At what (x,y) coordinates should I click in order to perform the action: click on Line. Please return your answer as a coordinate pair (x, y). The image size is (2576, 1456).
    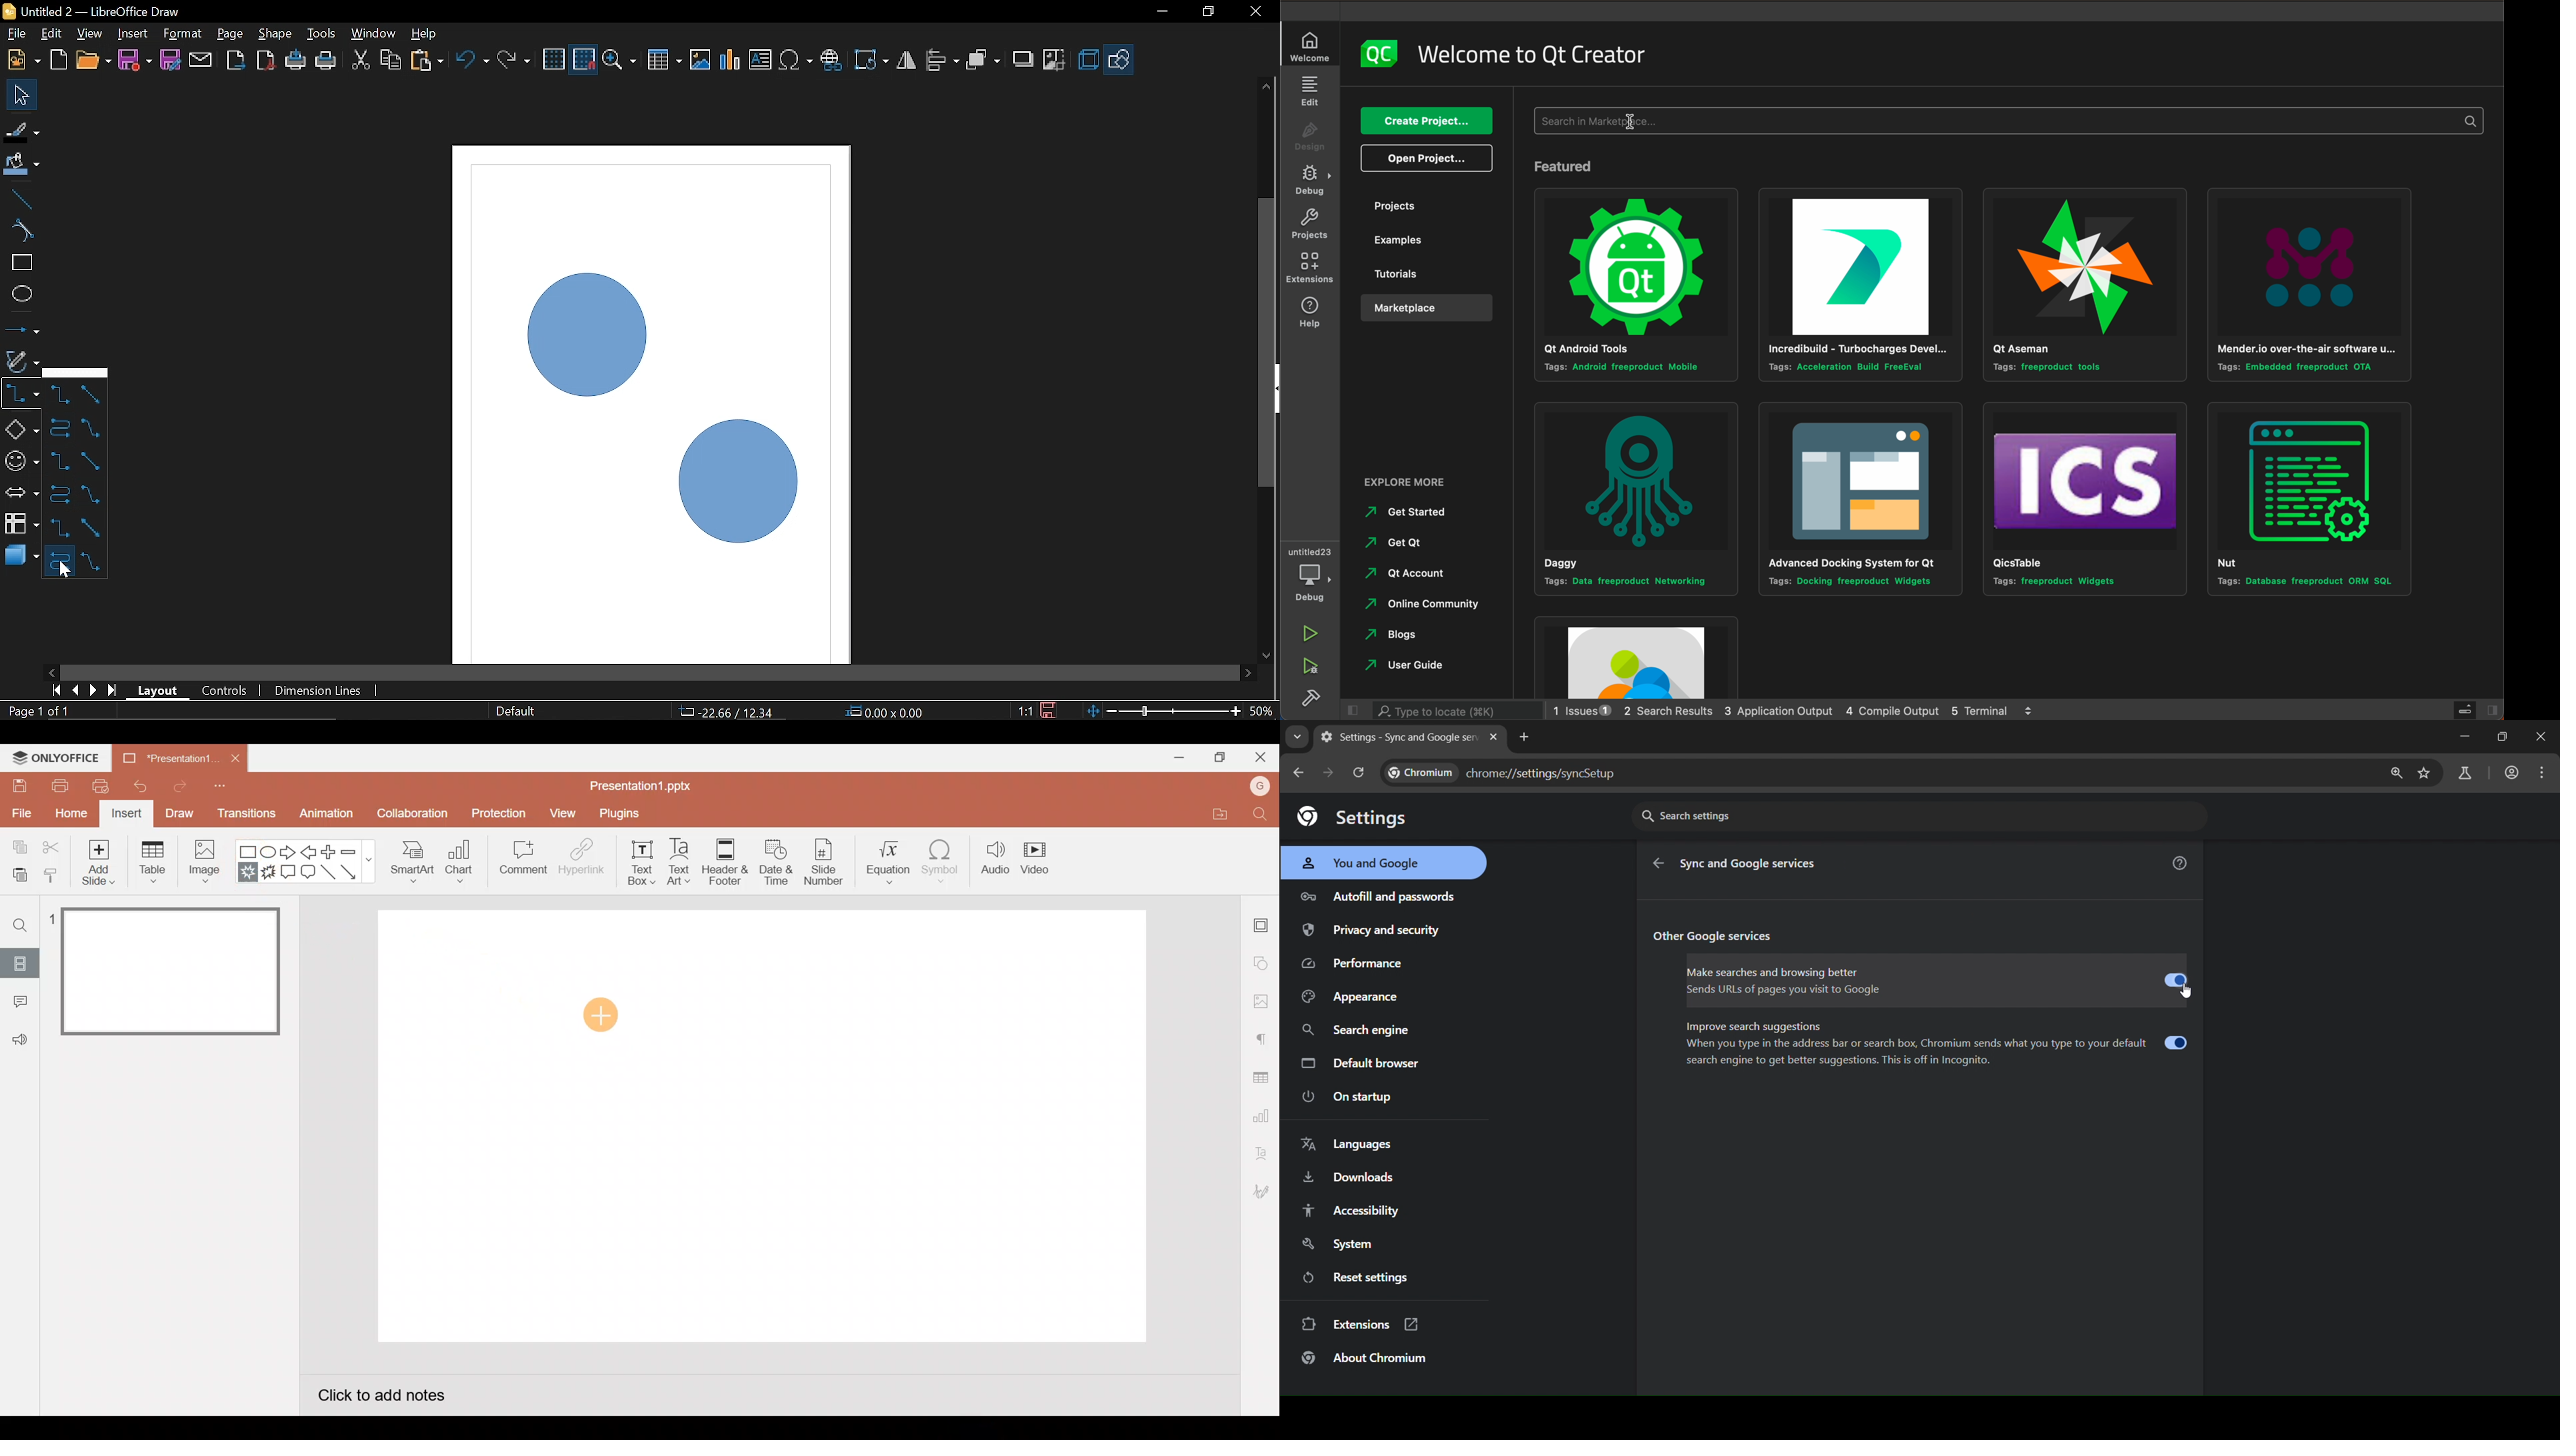
    Looking at the image, I should click on (327, 874).